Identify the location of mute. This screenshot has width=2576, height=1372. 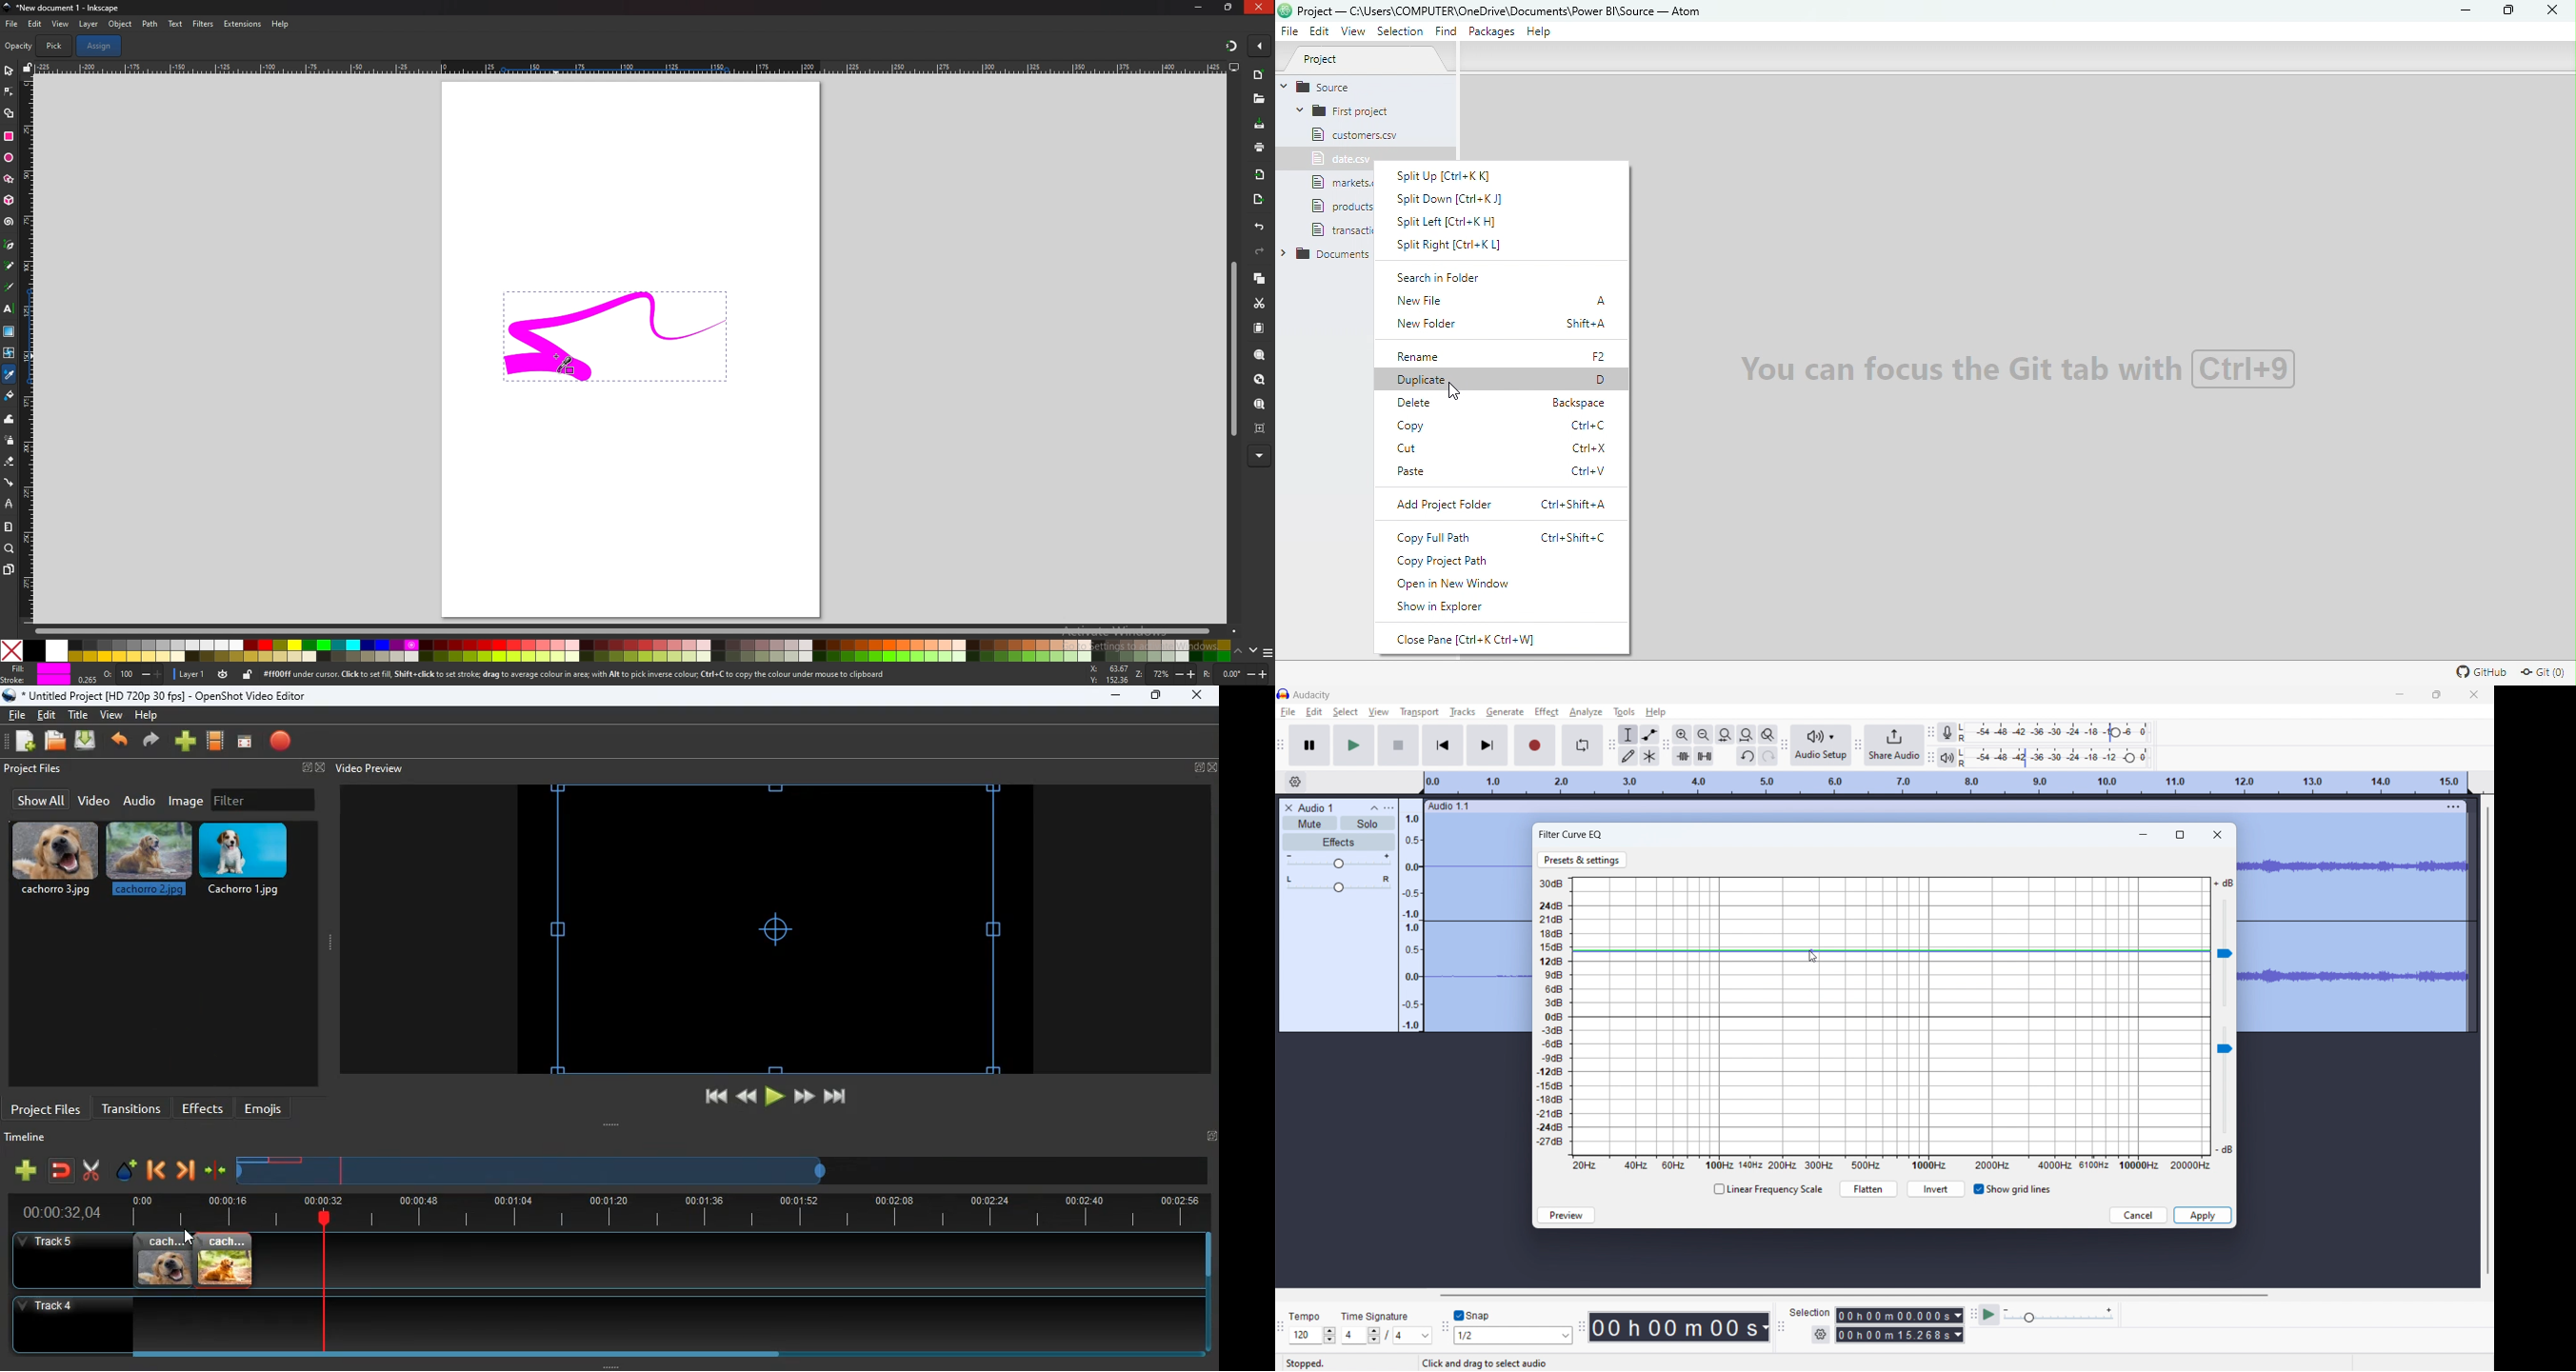
(1309, 823).